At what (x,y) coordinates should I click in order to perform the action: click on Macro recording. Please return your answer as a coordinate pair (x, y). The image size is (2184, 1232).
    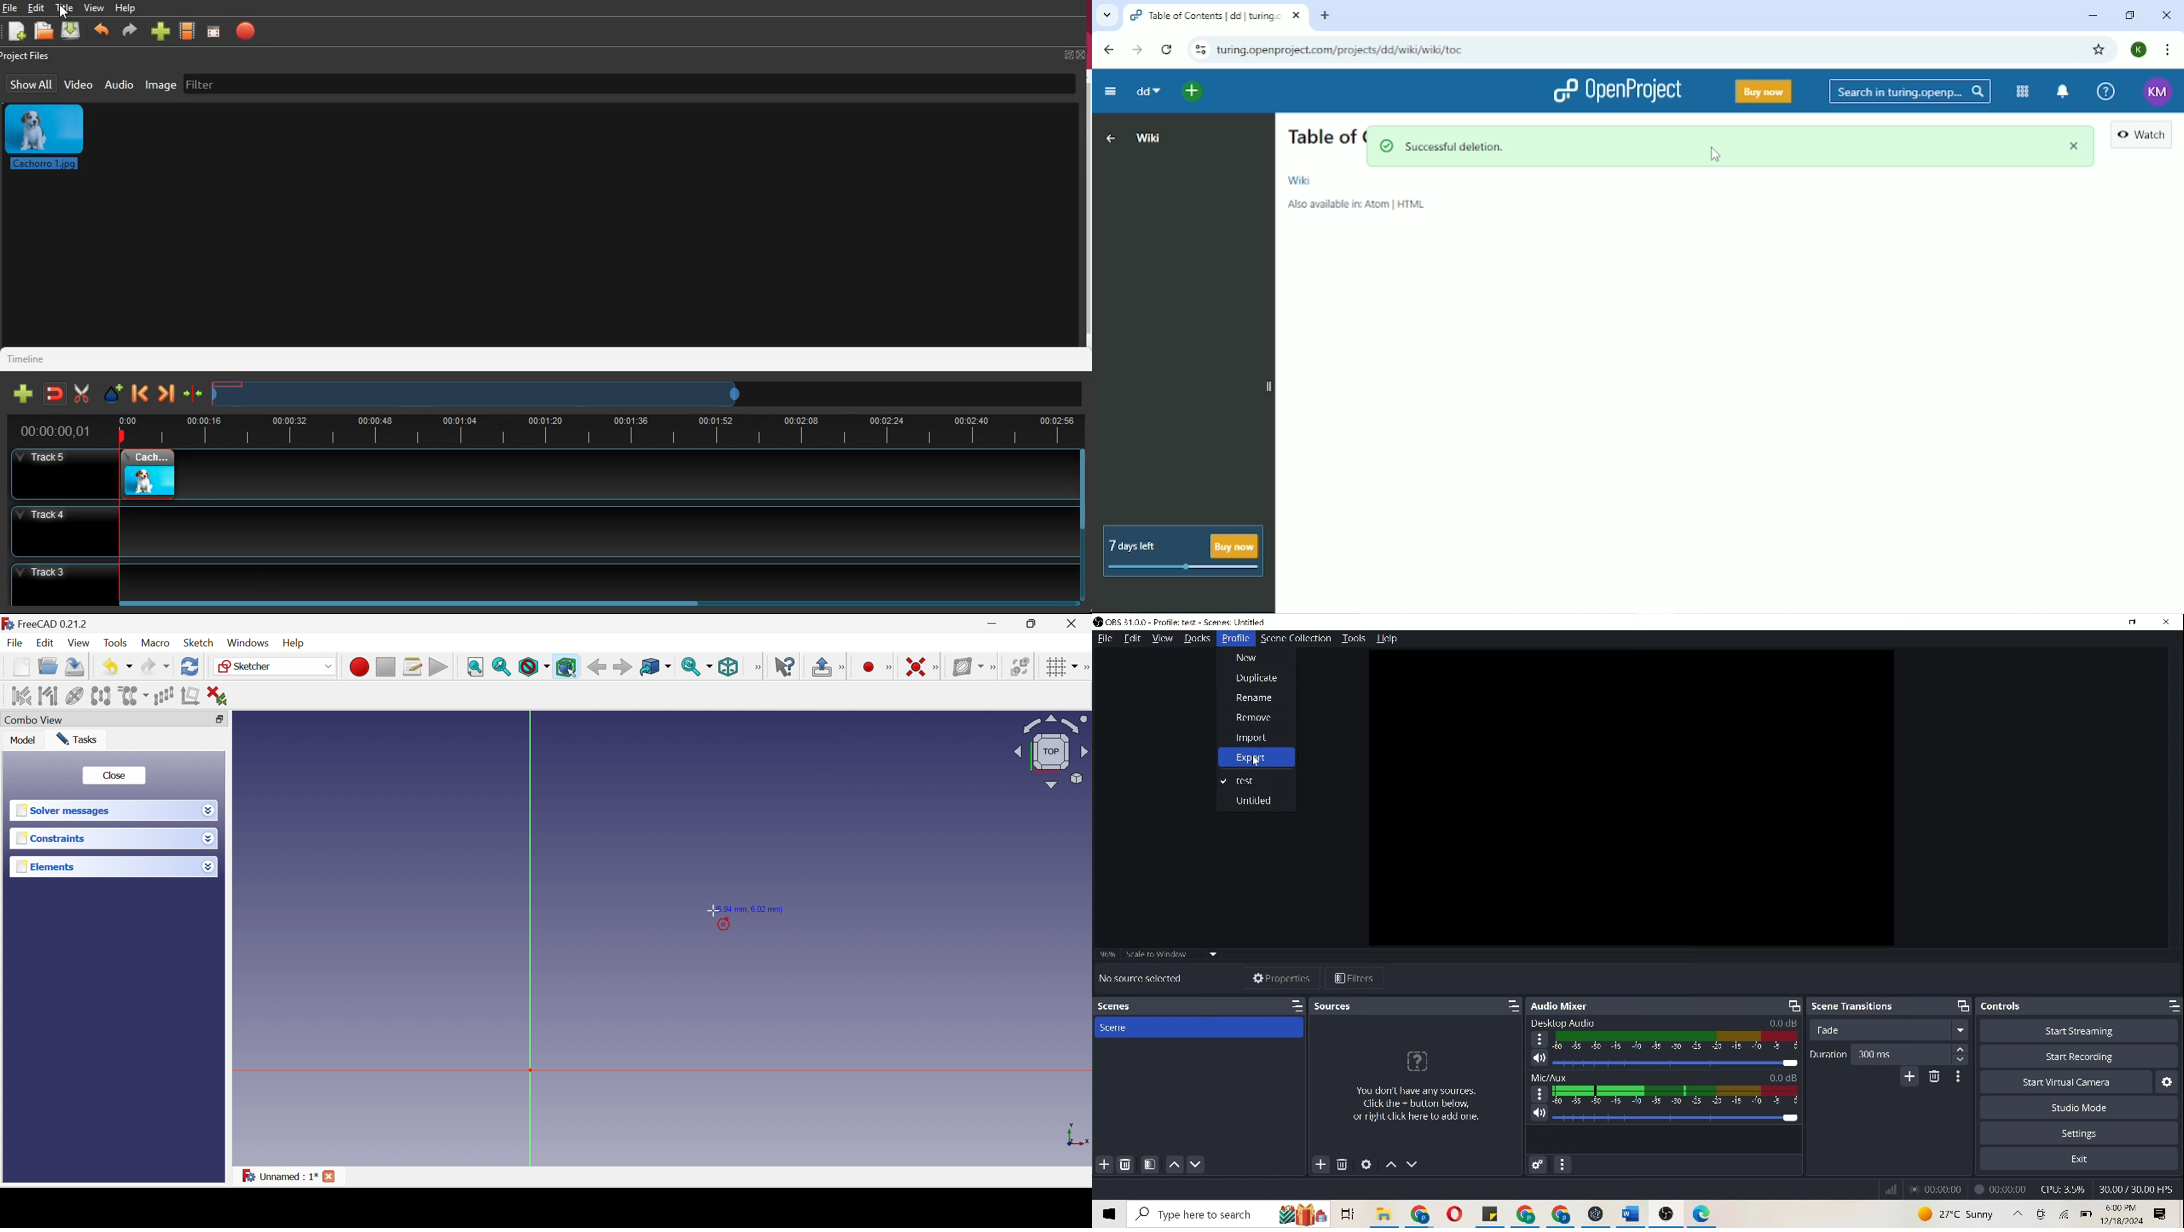
    Looking at the image, I should click on (358, 666).